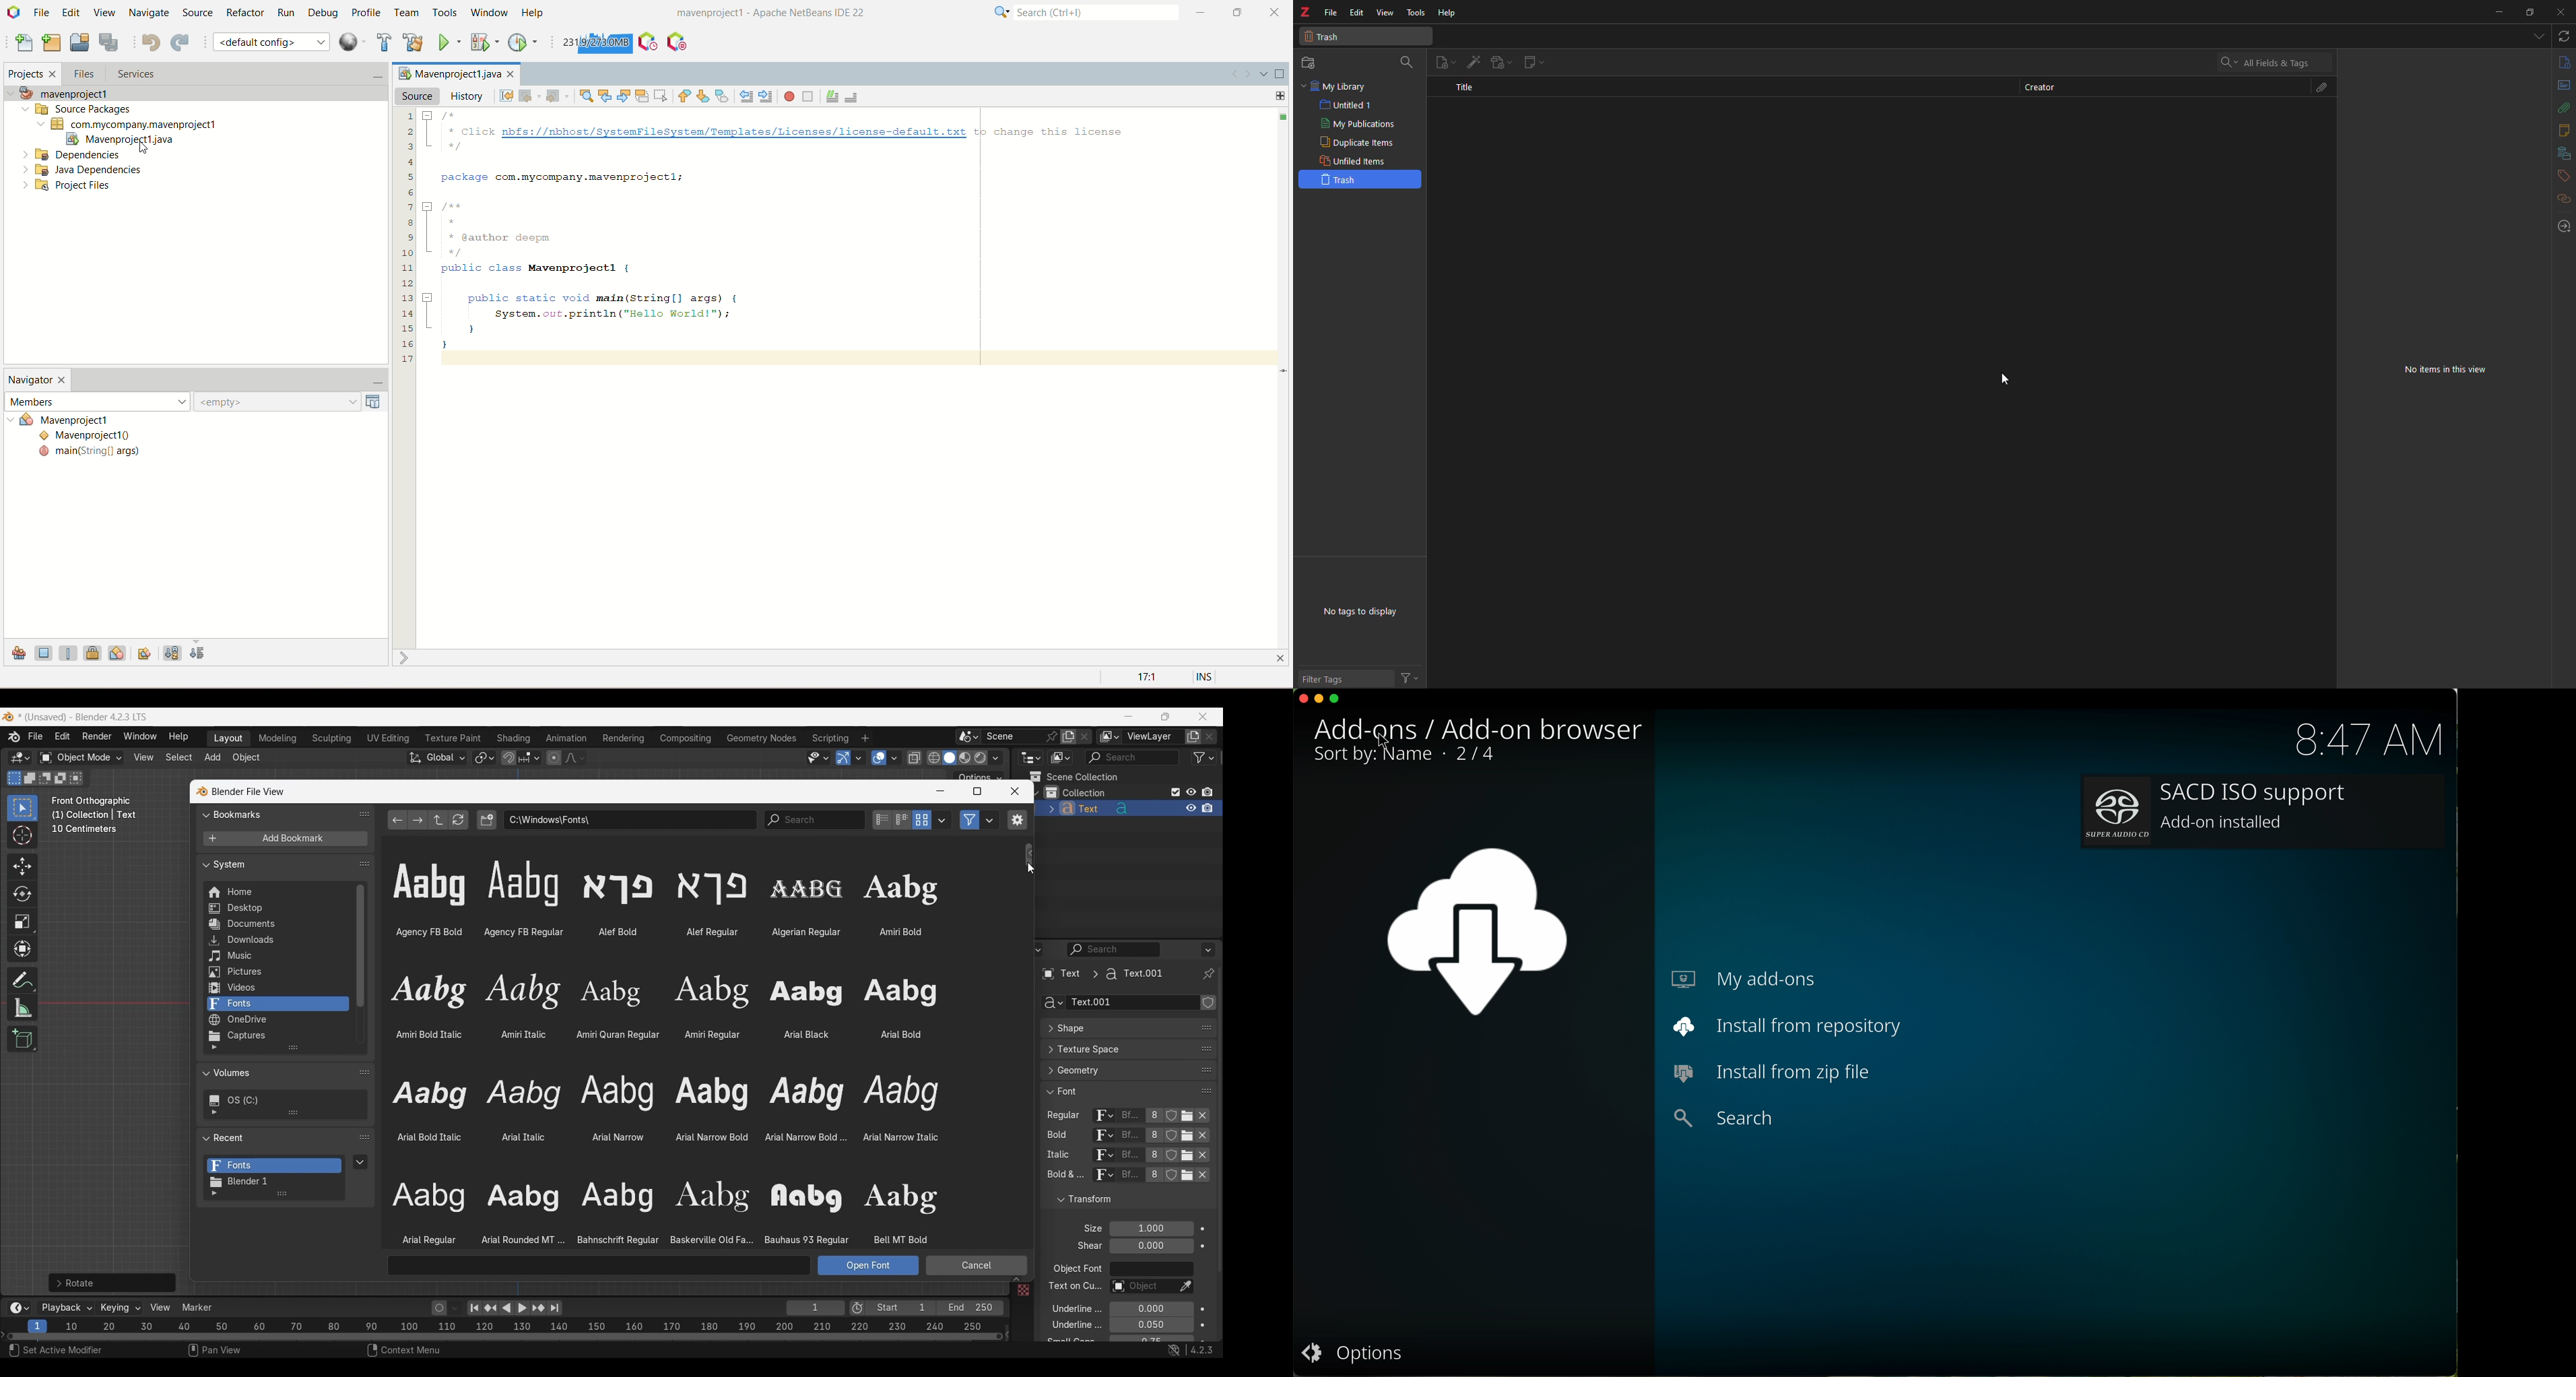 This screenshot has height=1400, width=2576. Describe the element at coordinates (1355, 160) in the screenshot. I see `unfiled items` at that location.